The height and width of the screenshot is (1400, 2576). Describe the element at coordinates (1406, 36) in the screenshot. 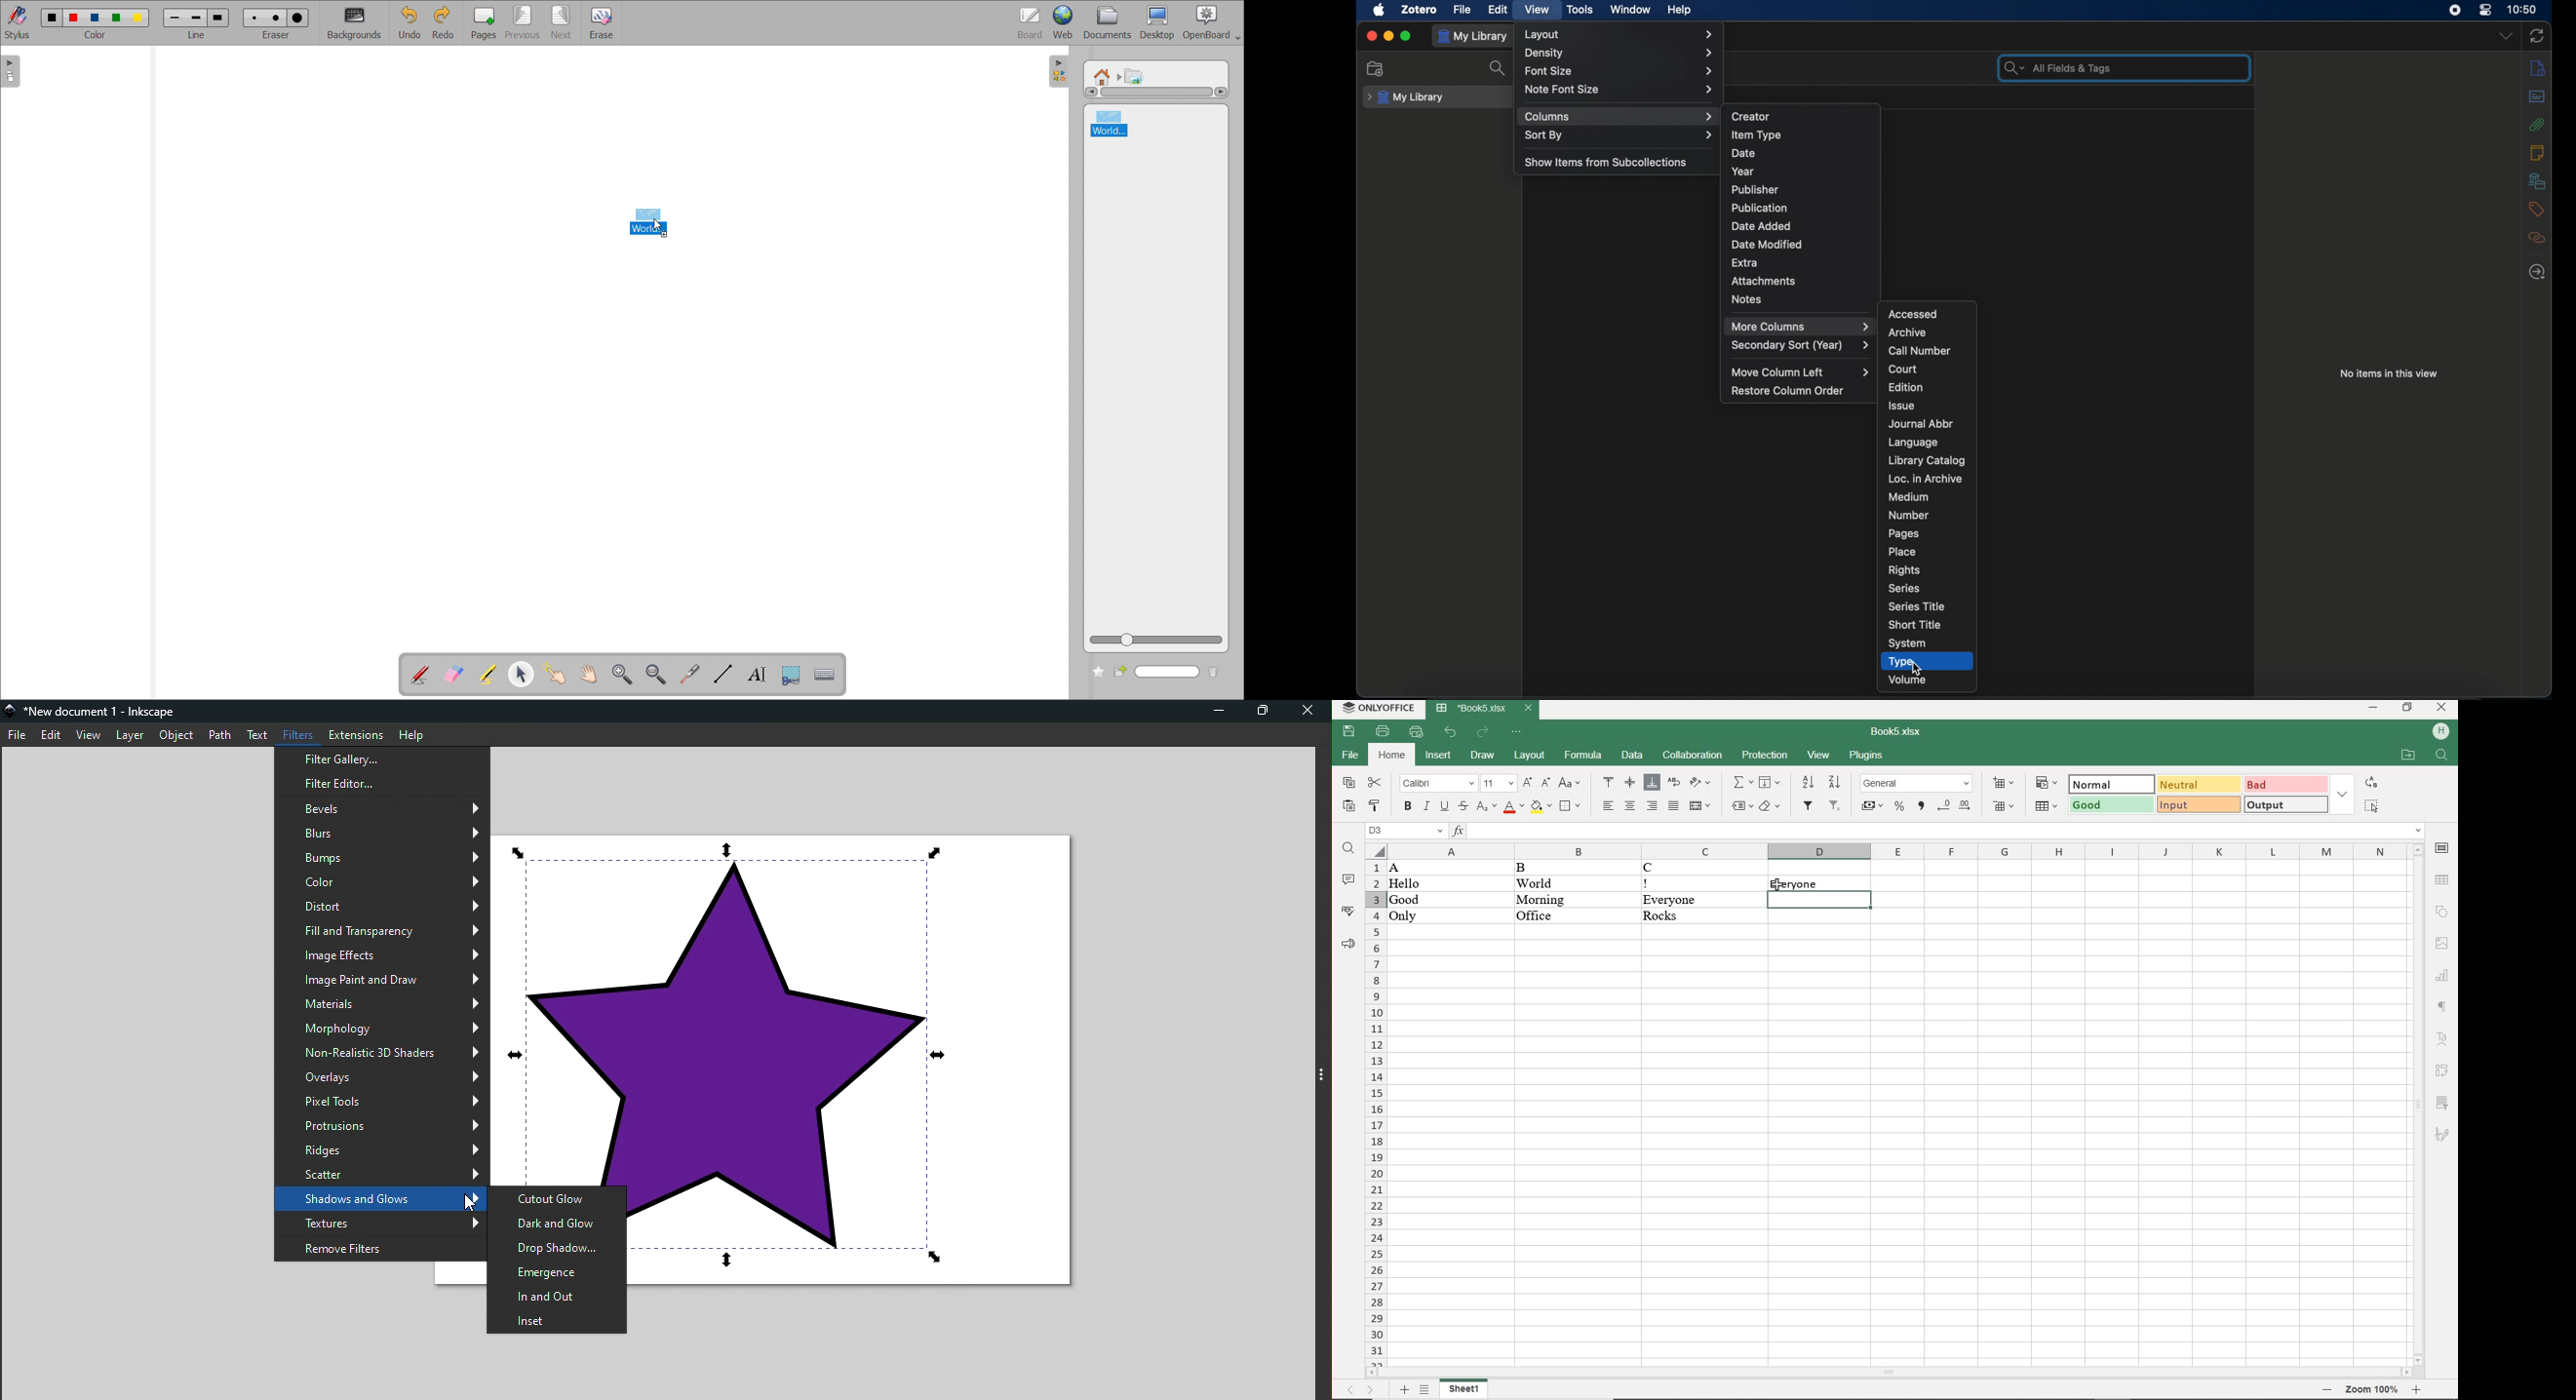

I see `maximize` at that location.